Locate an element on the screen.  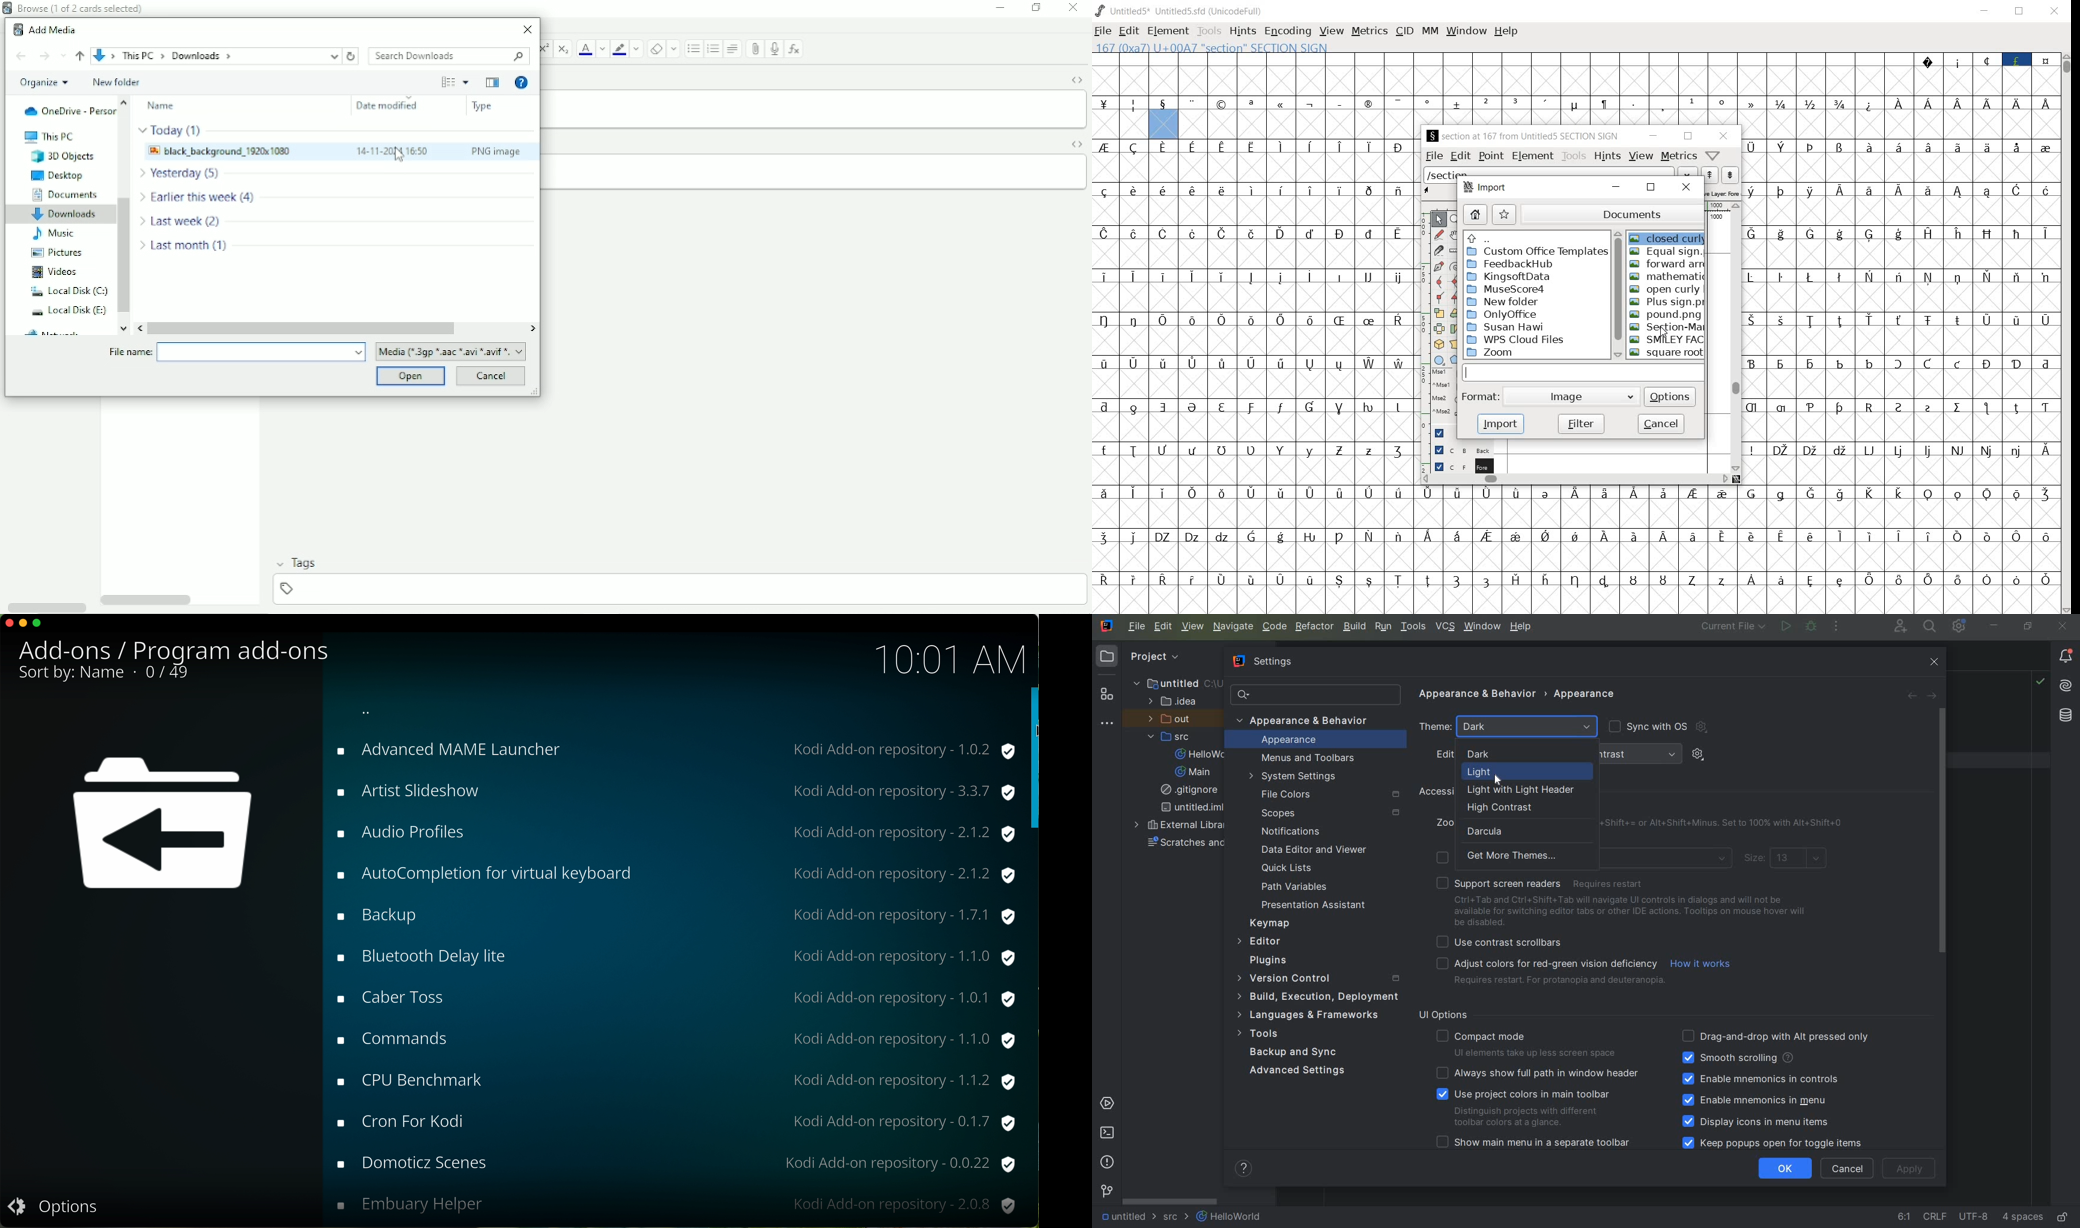
Pictures is located at coordinates (58, 253).